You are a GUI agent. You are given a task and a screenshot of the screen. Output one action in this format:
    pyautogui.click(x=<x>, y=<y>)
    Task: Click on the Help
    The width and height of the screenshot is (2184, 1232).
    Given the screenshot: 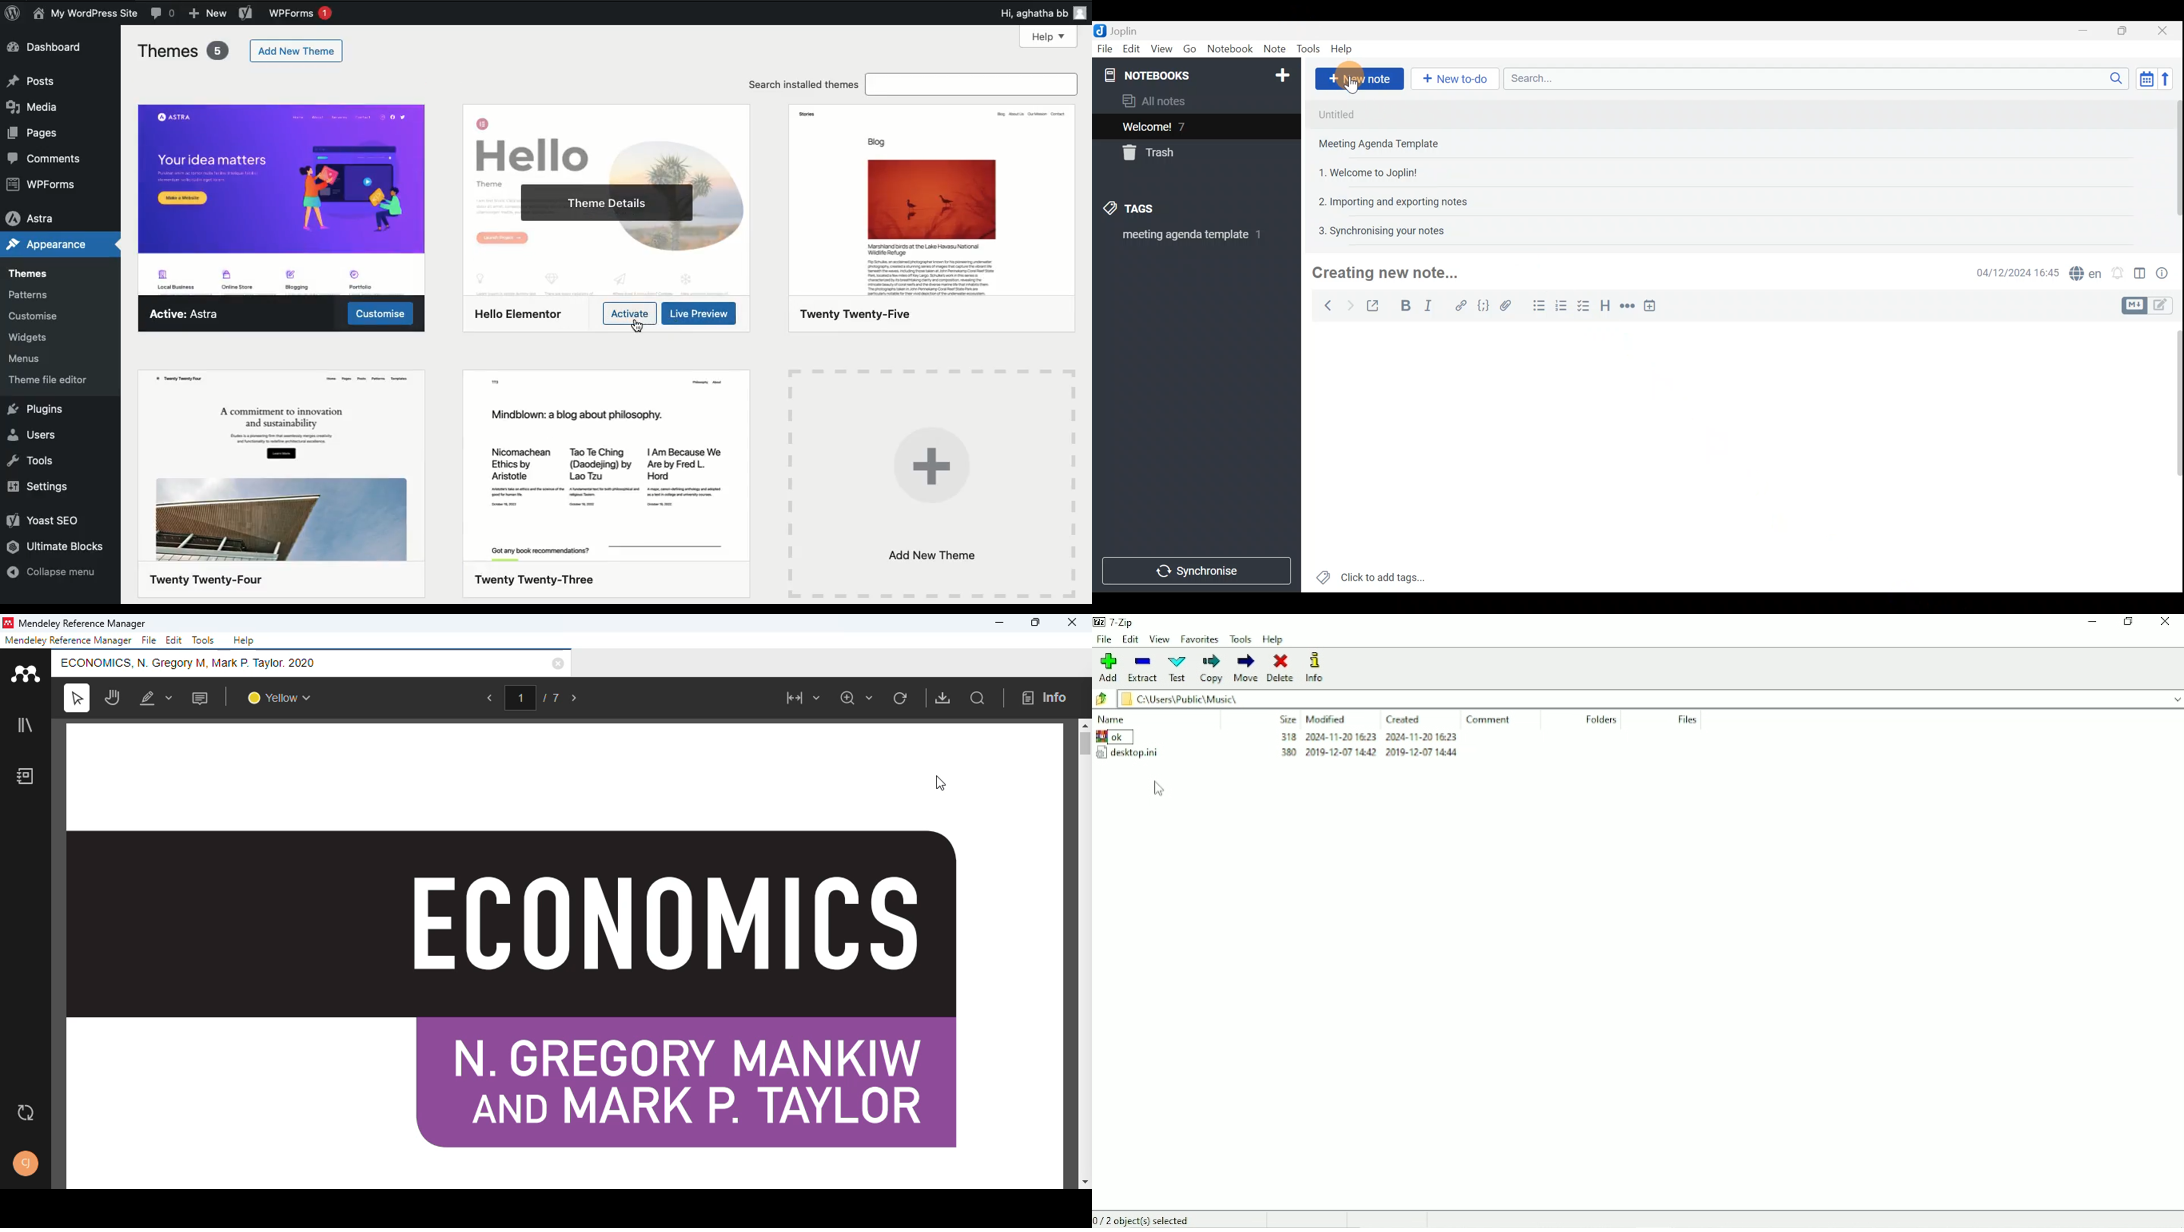 What is the action you would take?
    pyautogui.click(x=1048, y=37)
    